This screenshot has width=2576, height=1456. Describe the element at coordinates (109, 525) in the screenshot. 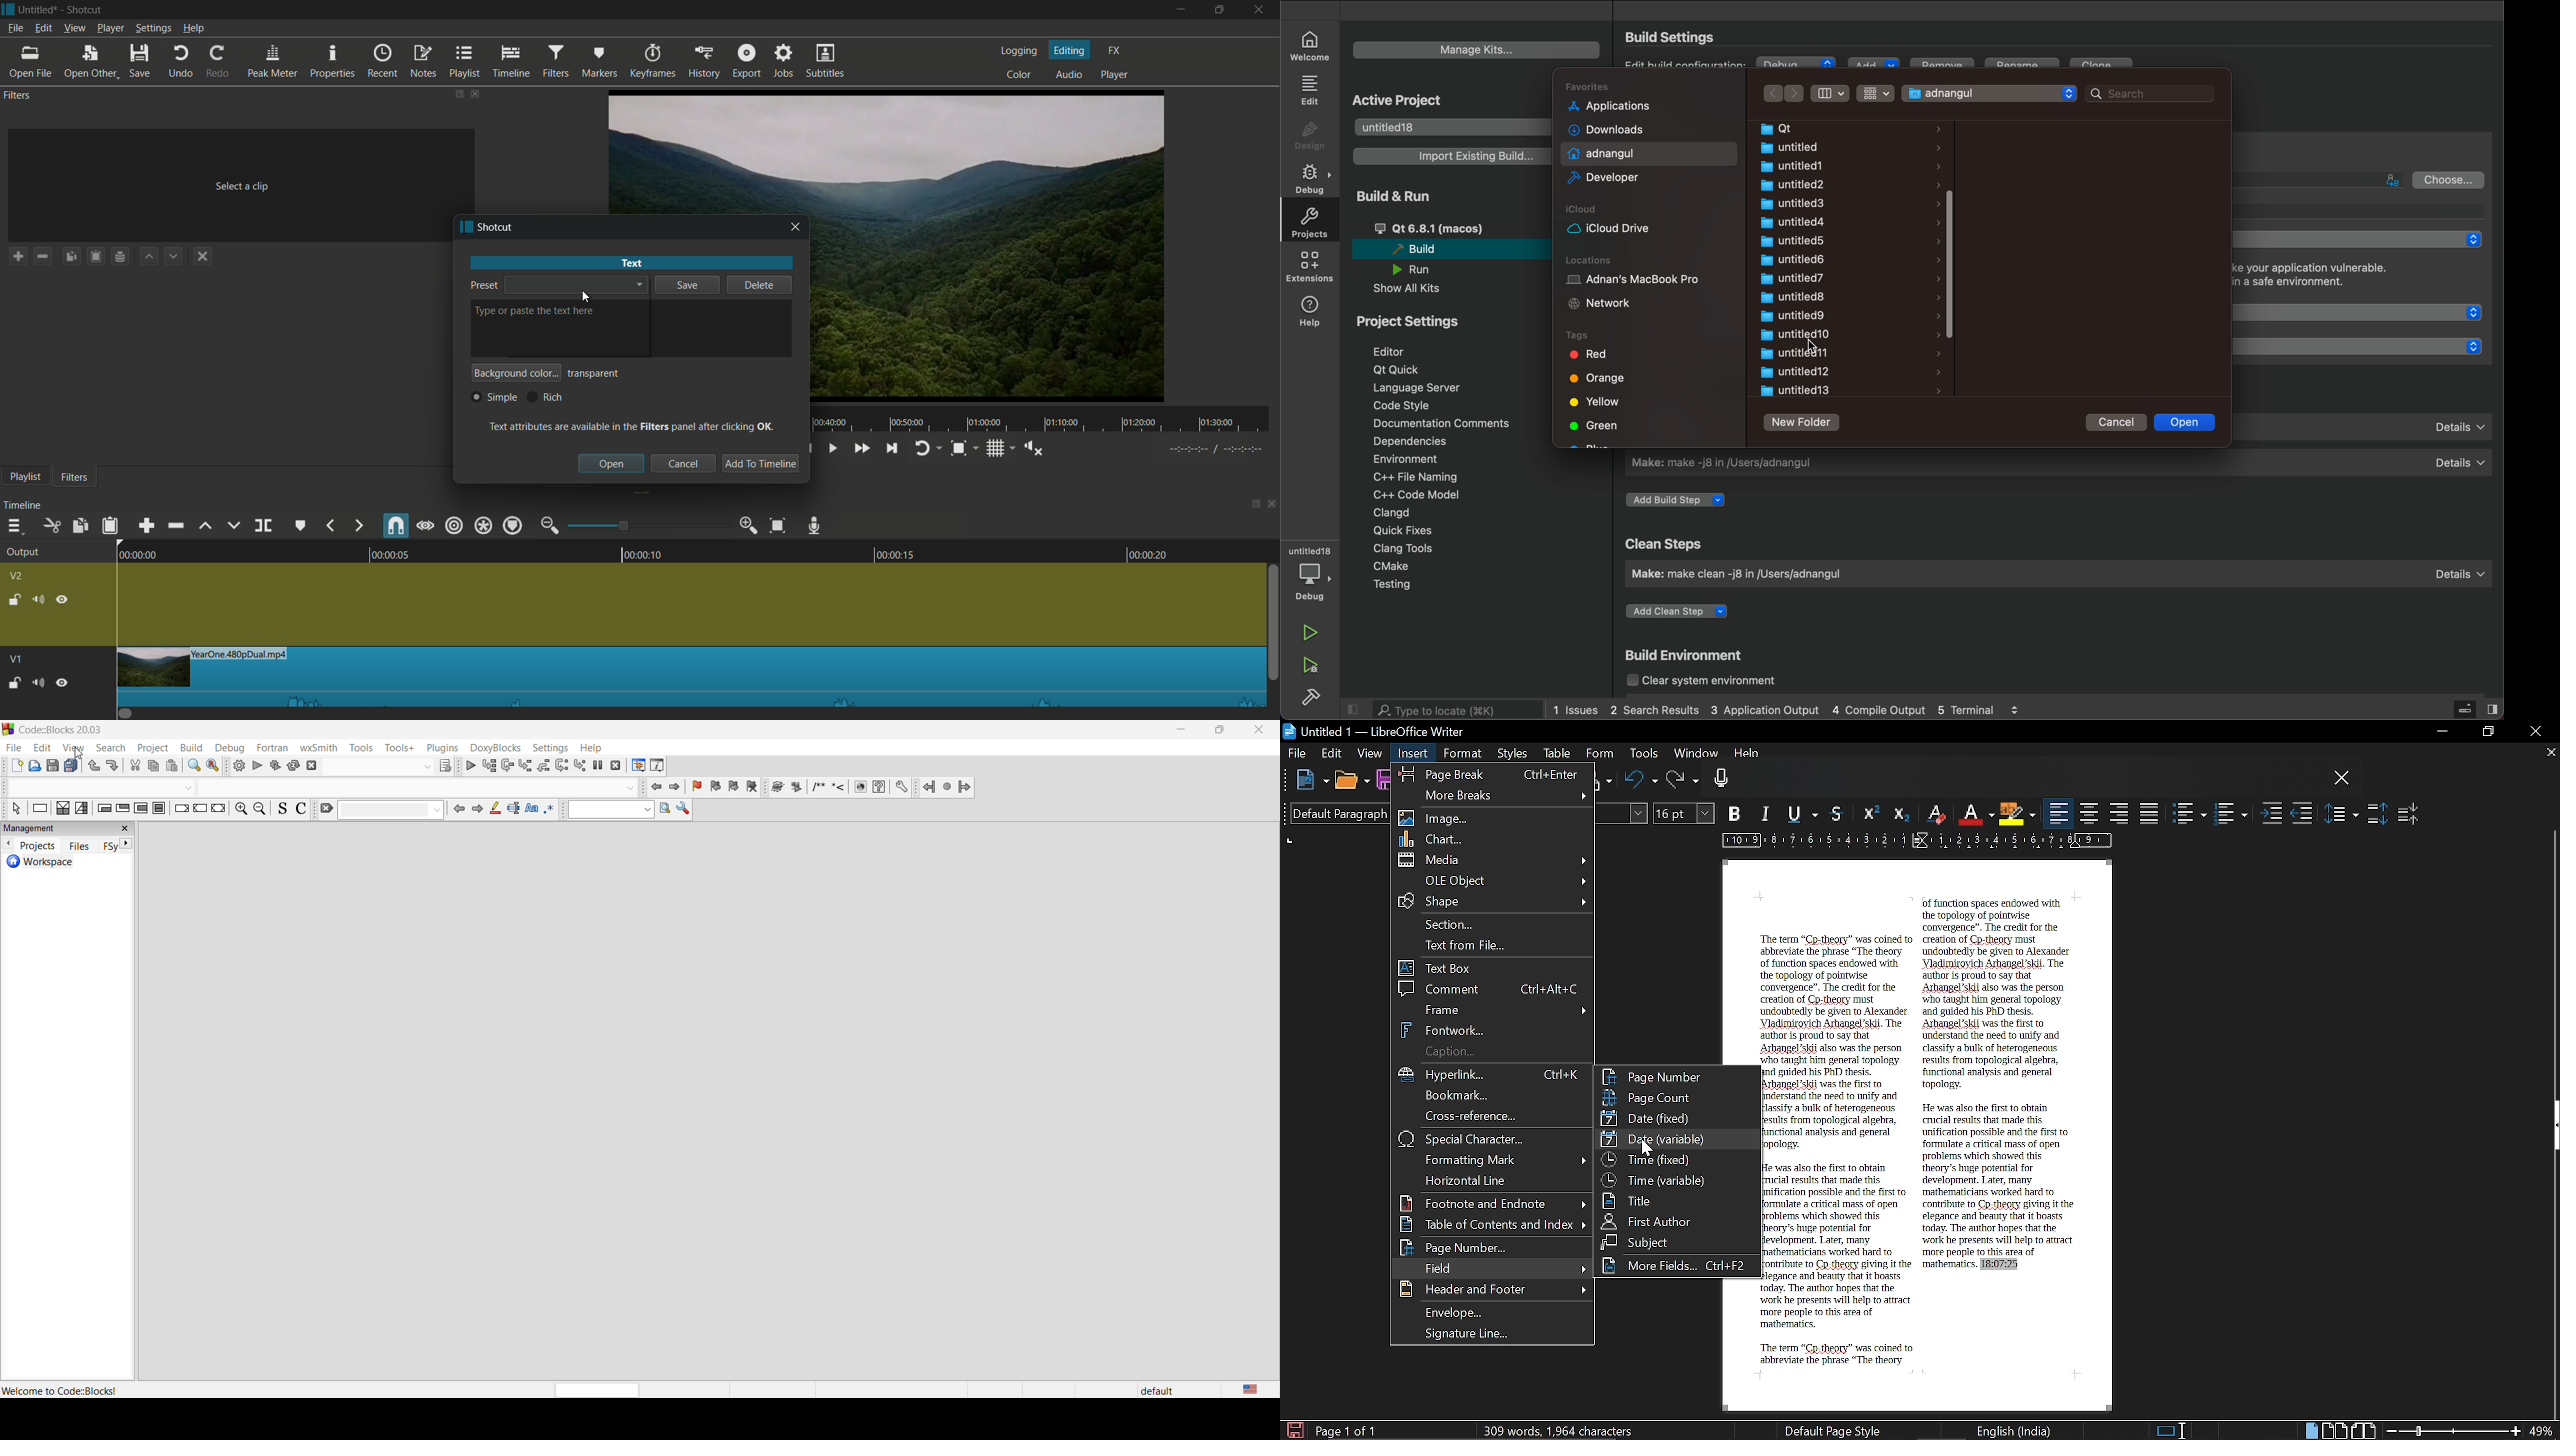

I see `paste` at that location.